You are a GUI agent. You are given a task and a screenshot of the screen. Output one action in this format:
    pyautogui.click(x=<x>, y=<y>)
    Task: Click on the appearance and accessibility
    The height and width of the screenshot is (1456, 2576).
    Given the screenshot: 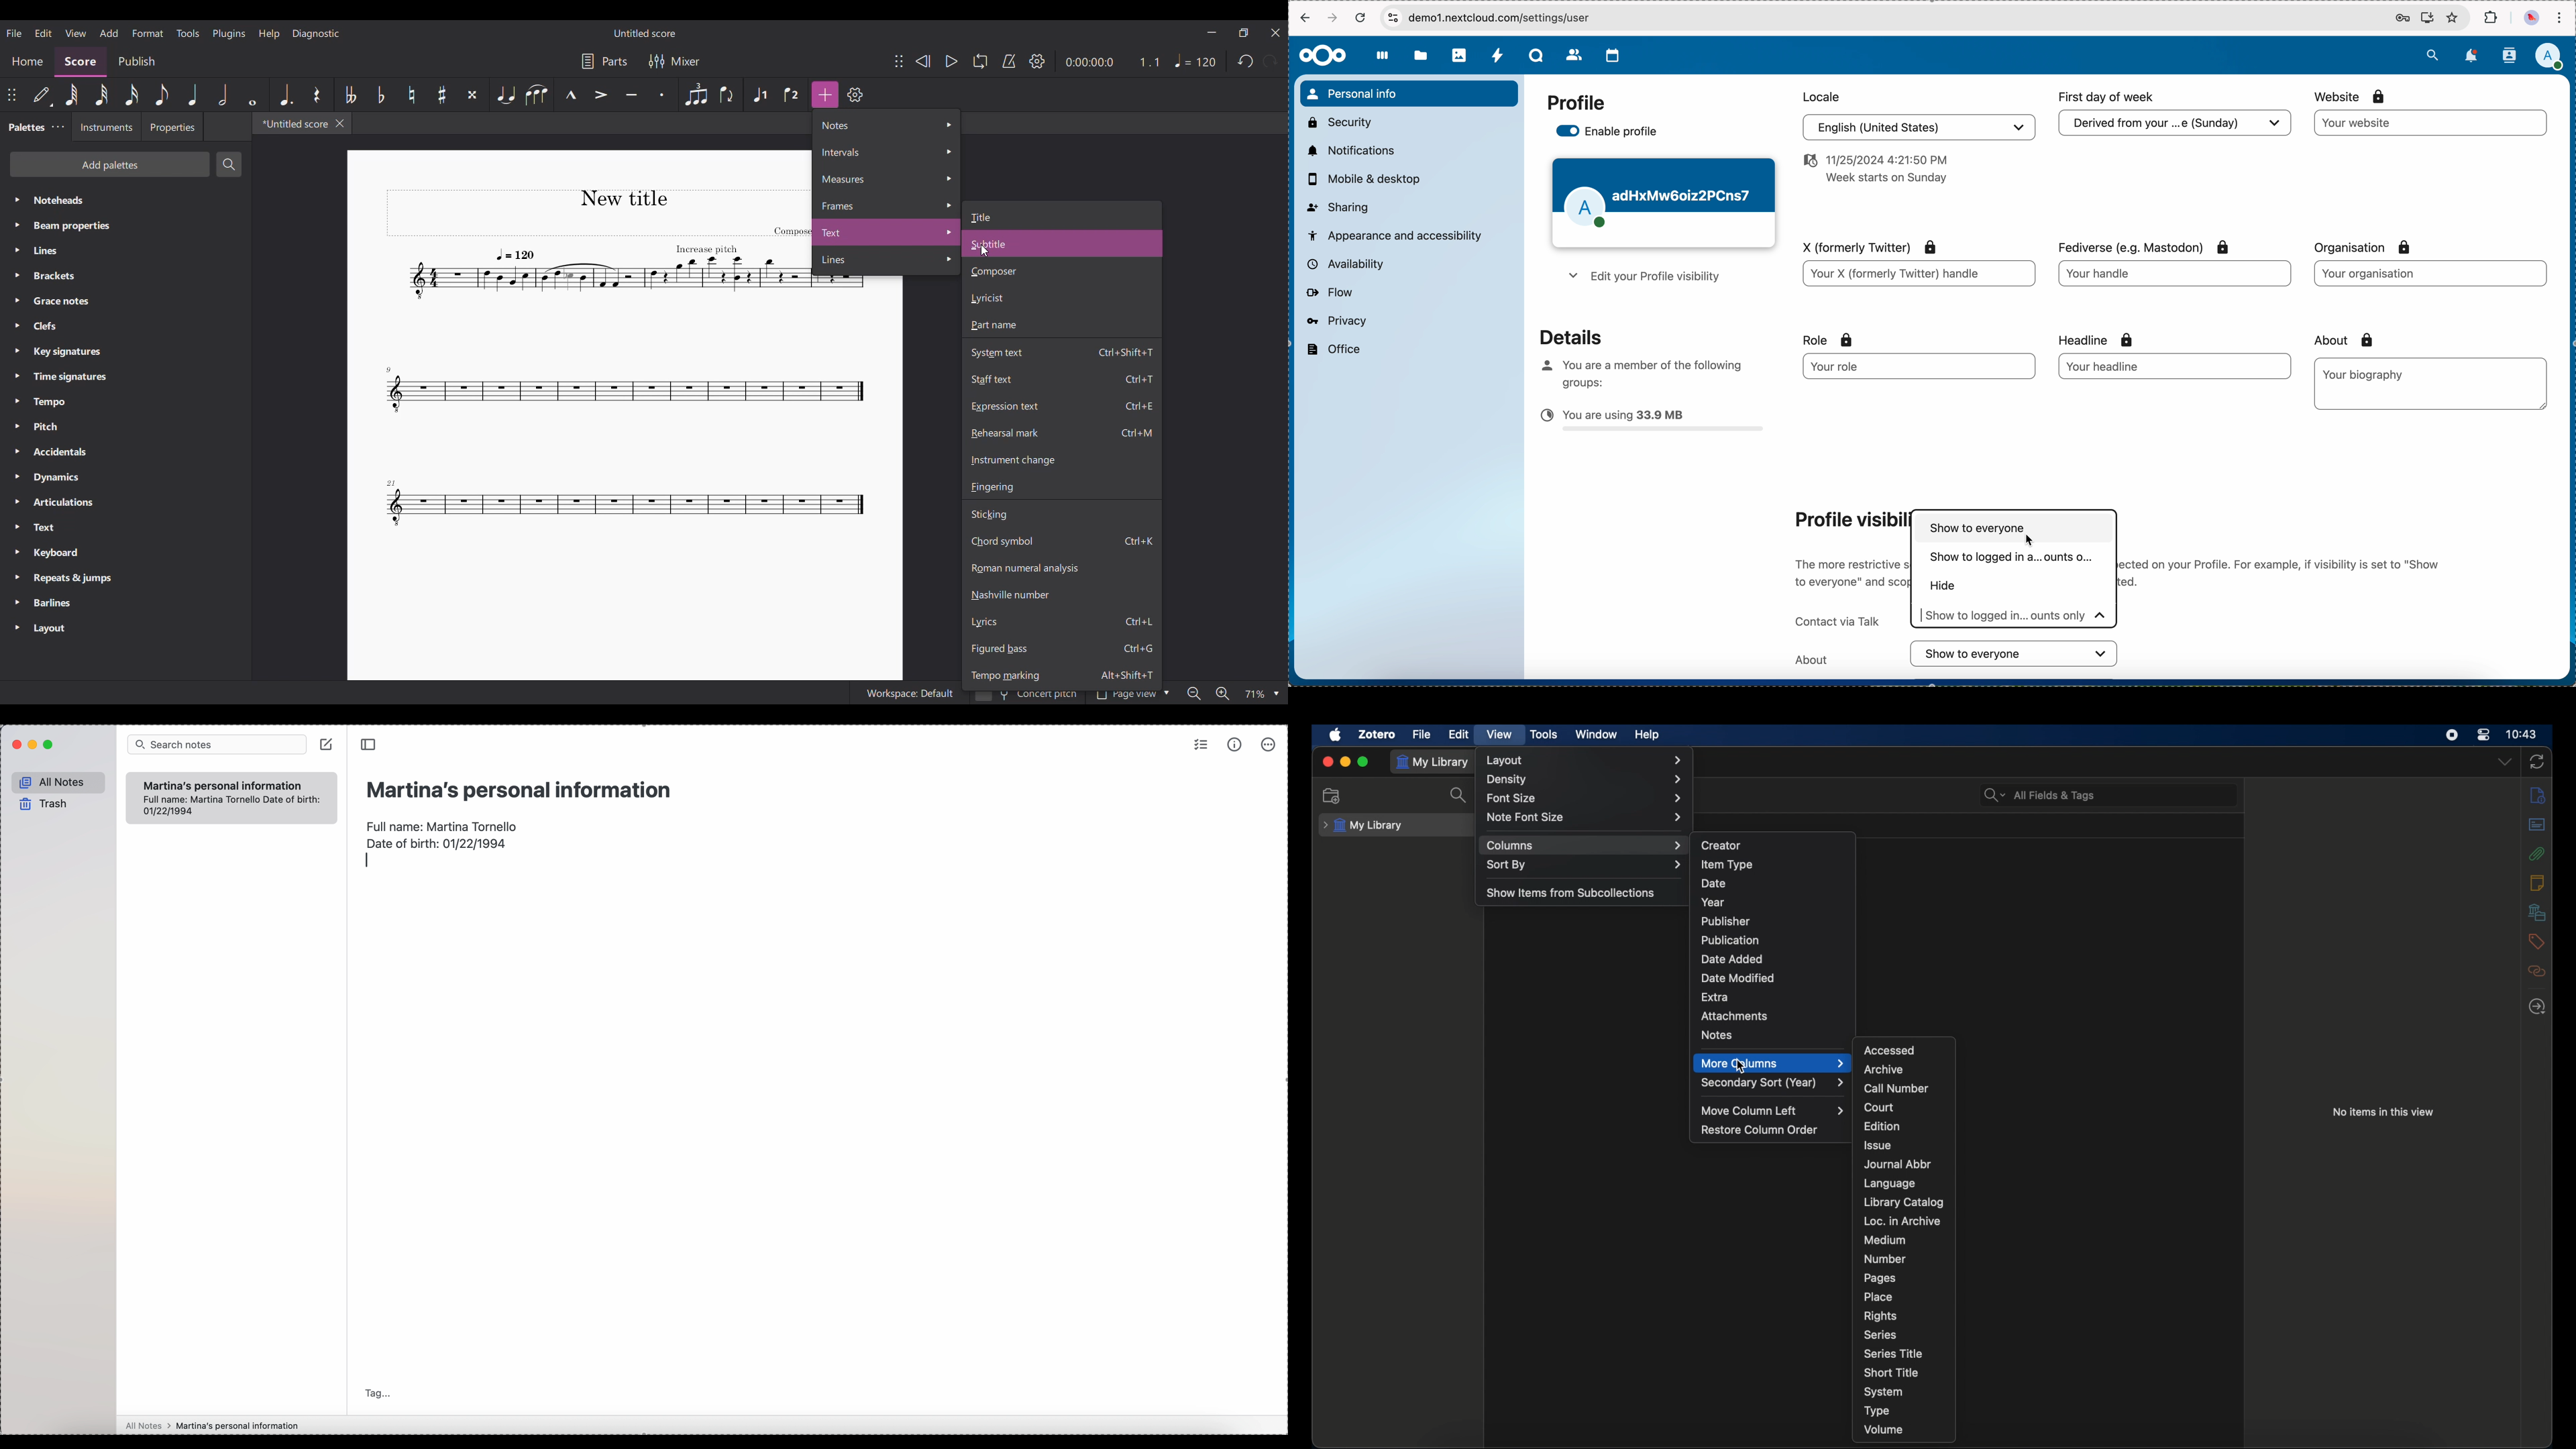 What is the action you would take?
    pyautogui.click(x=1396, y=235)
    